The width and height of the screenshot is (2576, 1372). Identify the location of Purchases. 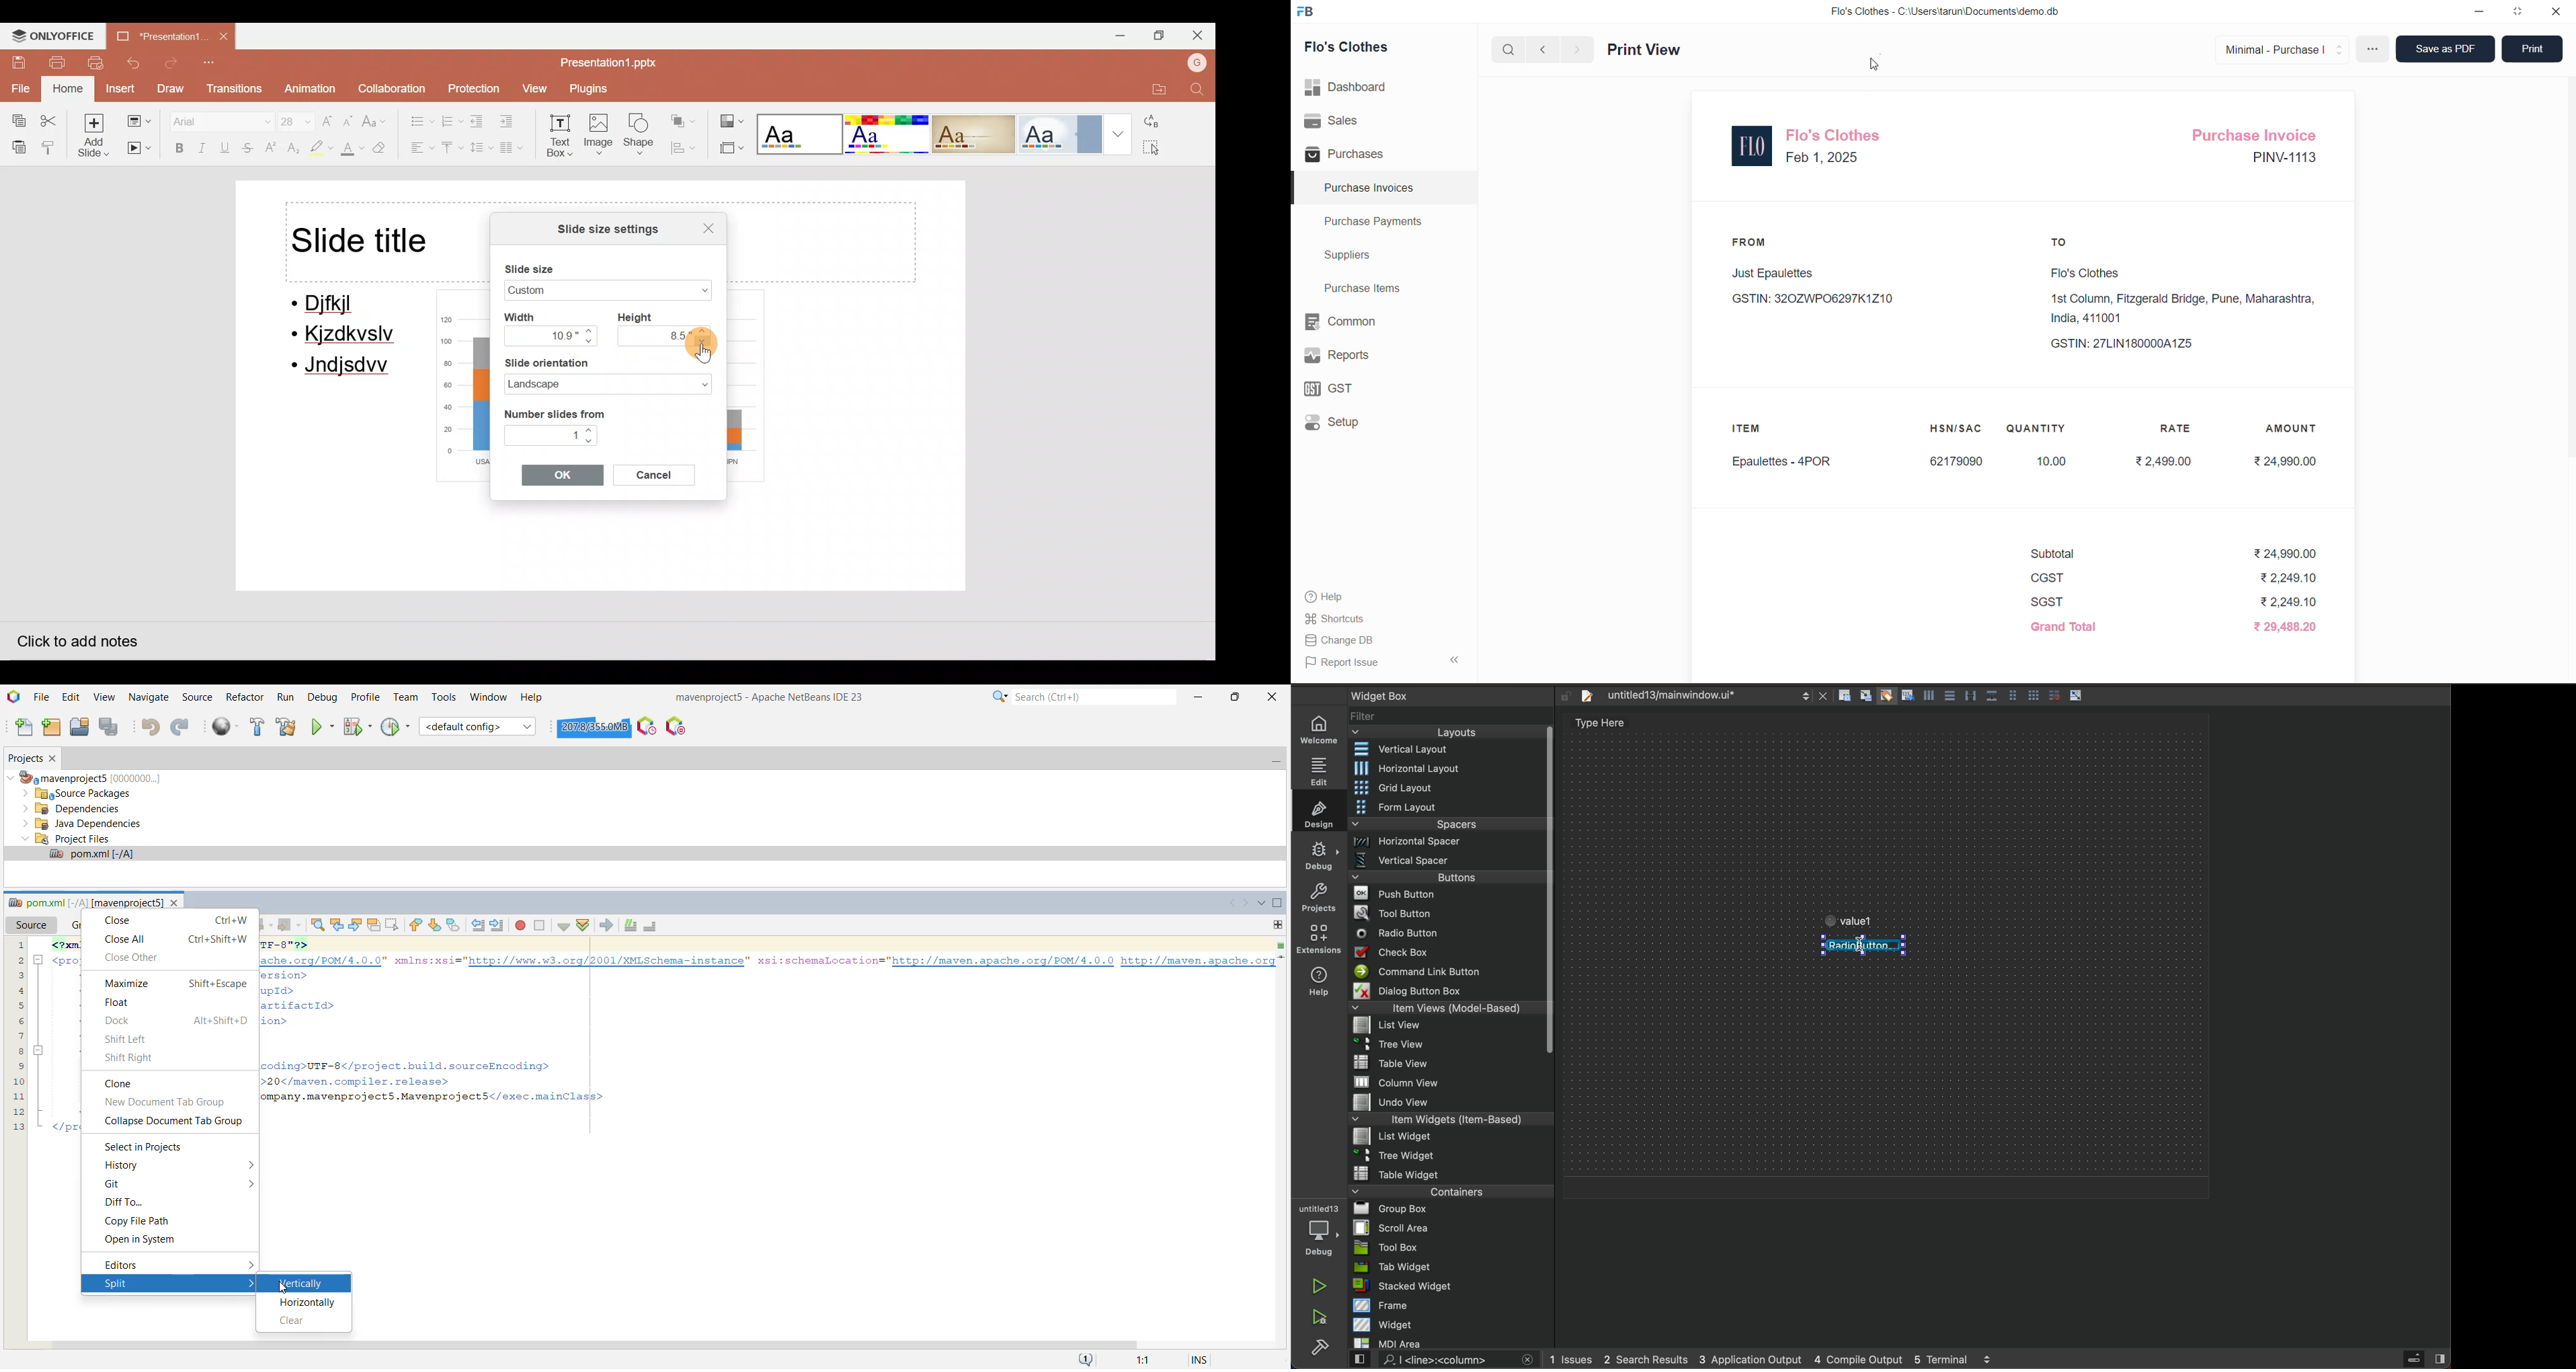
(1349, 153).